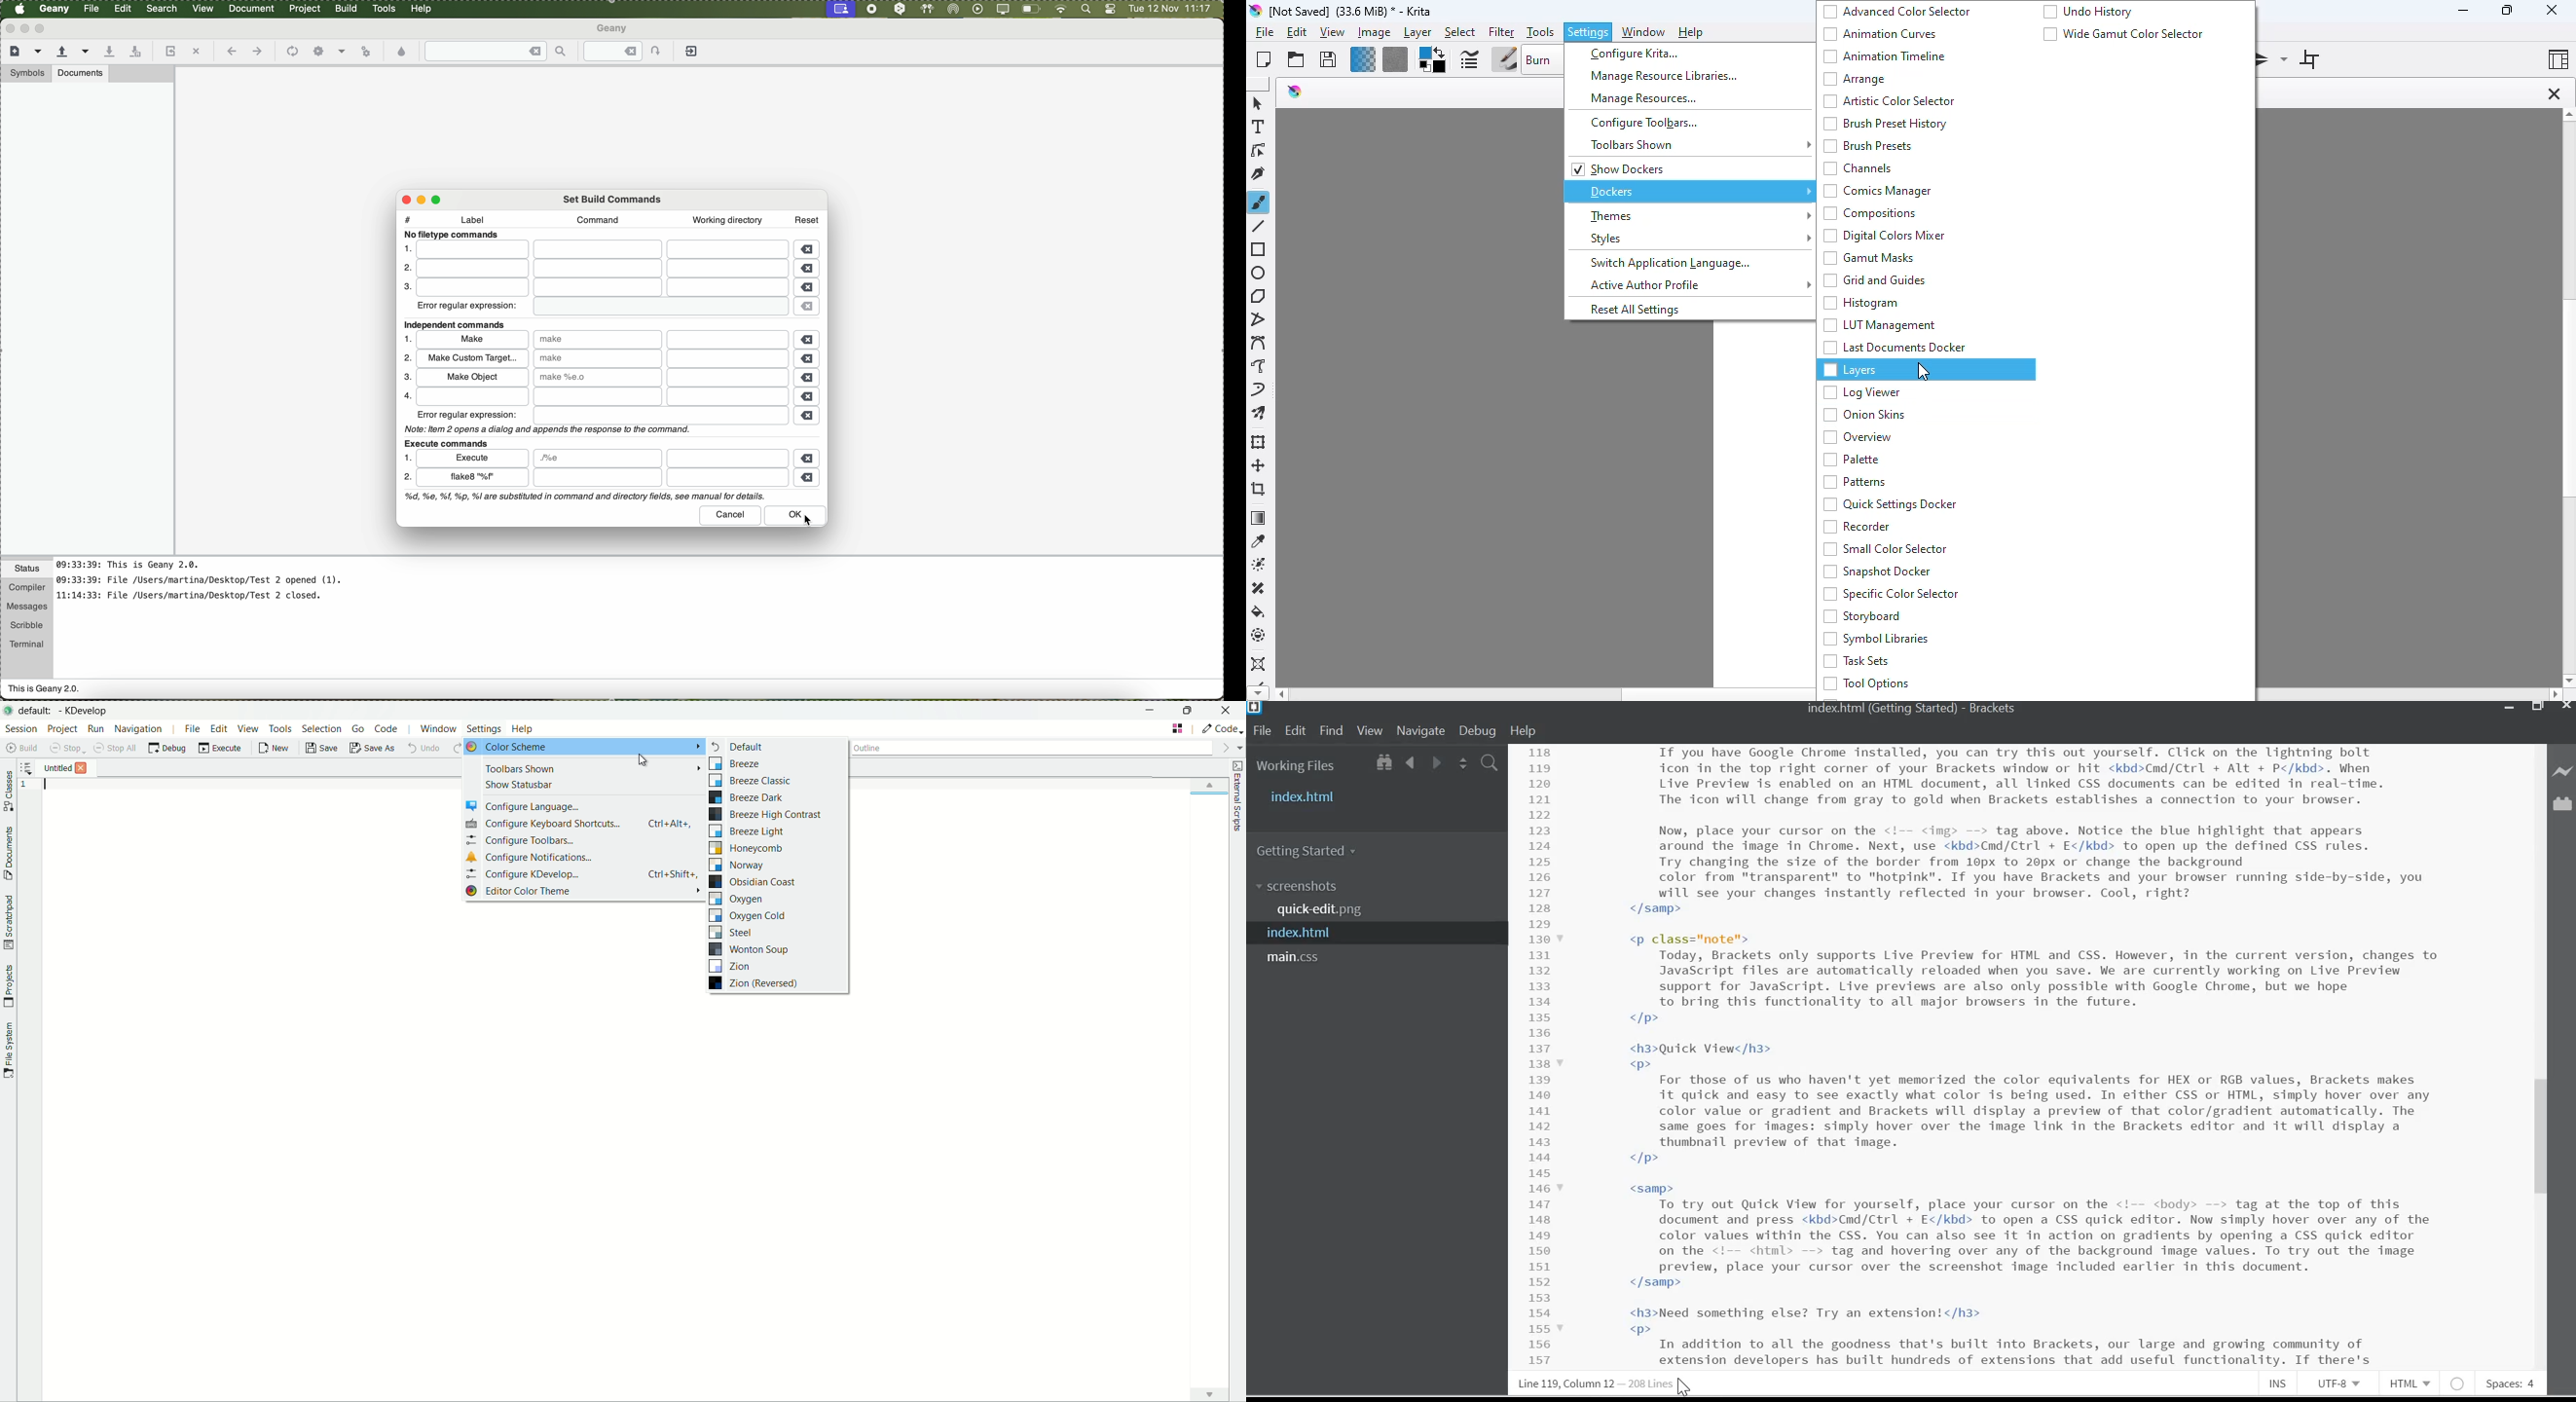  What do you see at coordinates (407, 478) in the screenshot?
I see `2` at bounding box center [407, 478].